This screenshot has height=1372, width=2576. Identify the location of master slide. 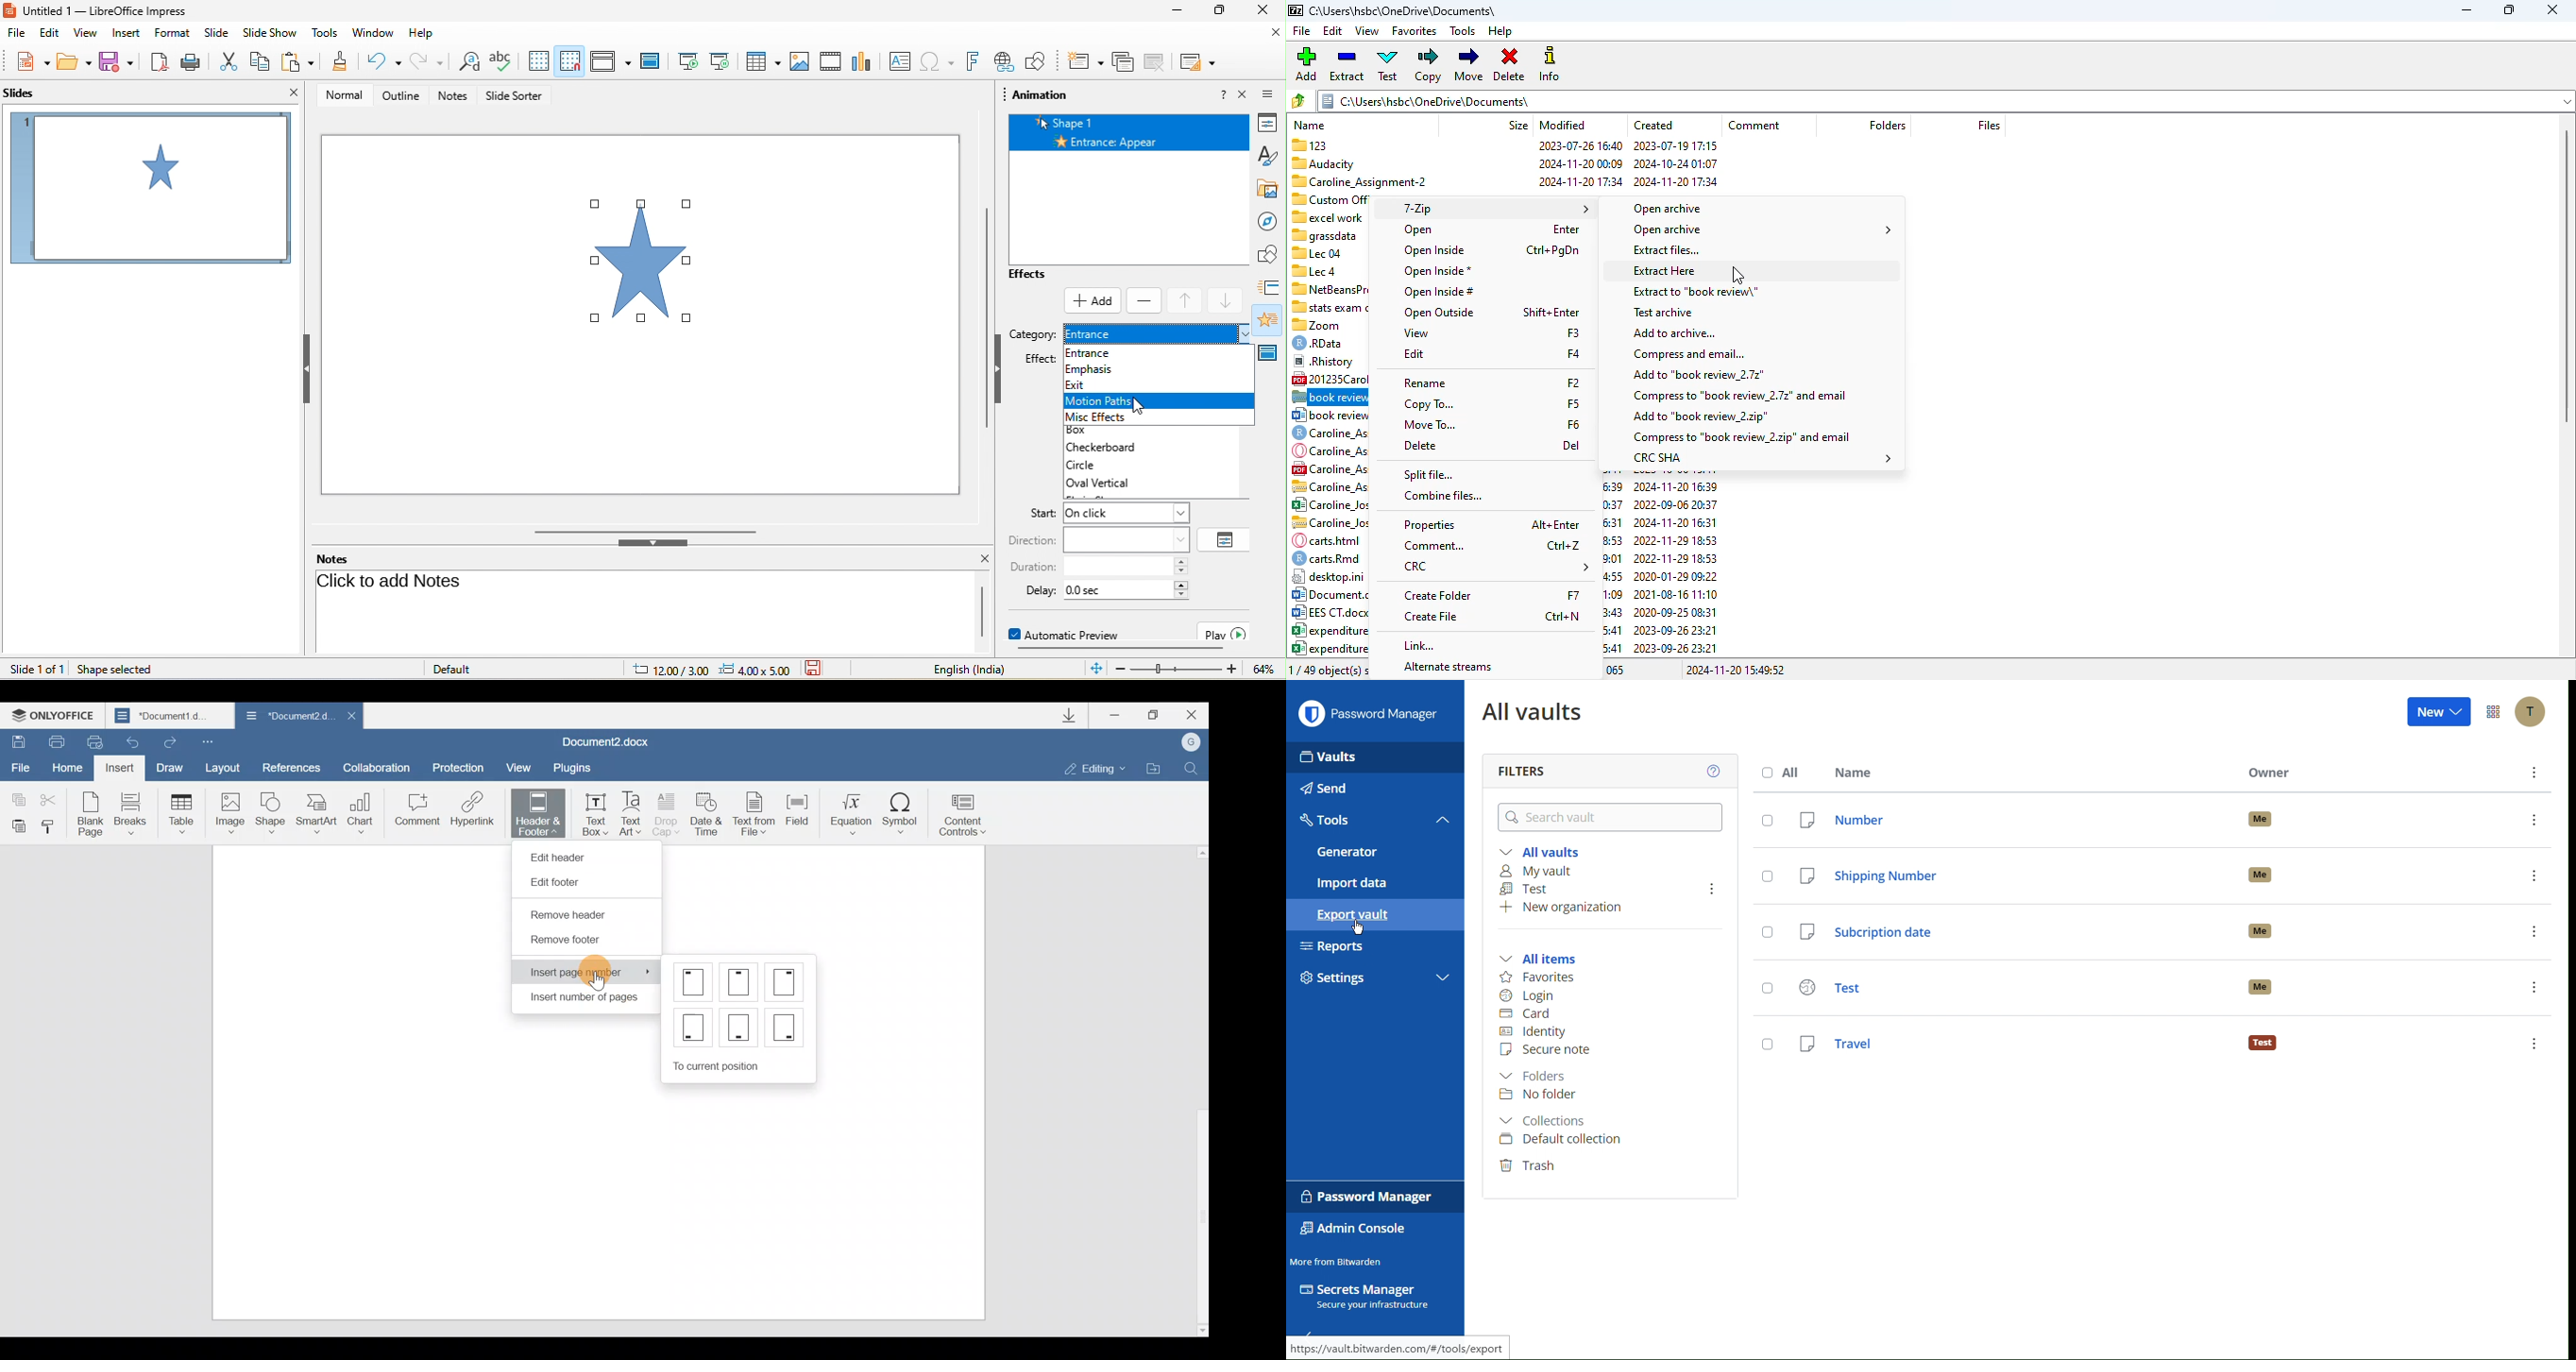
(1271, 348).